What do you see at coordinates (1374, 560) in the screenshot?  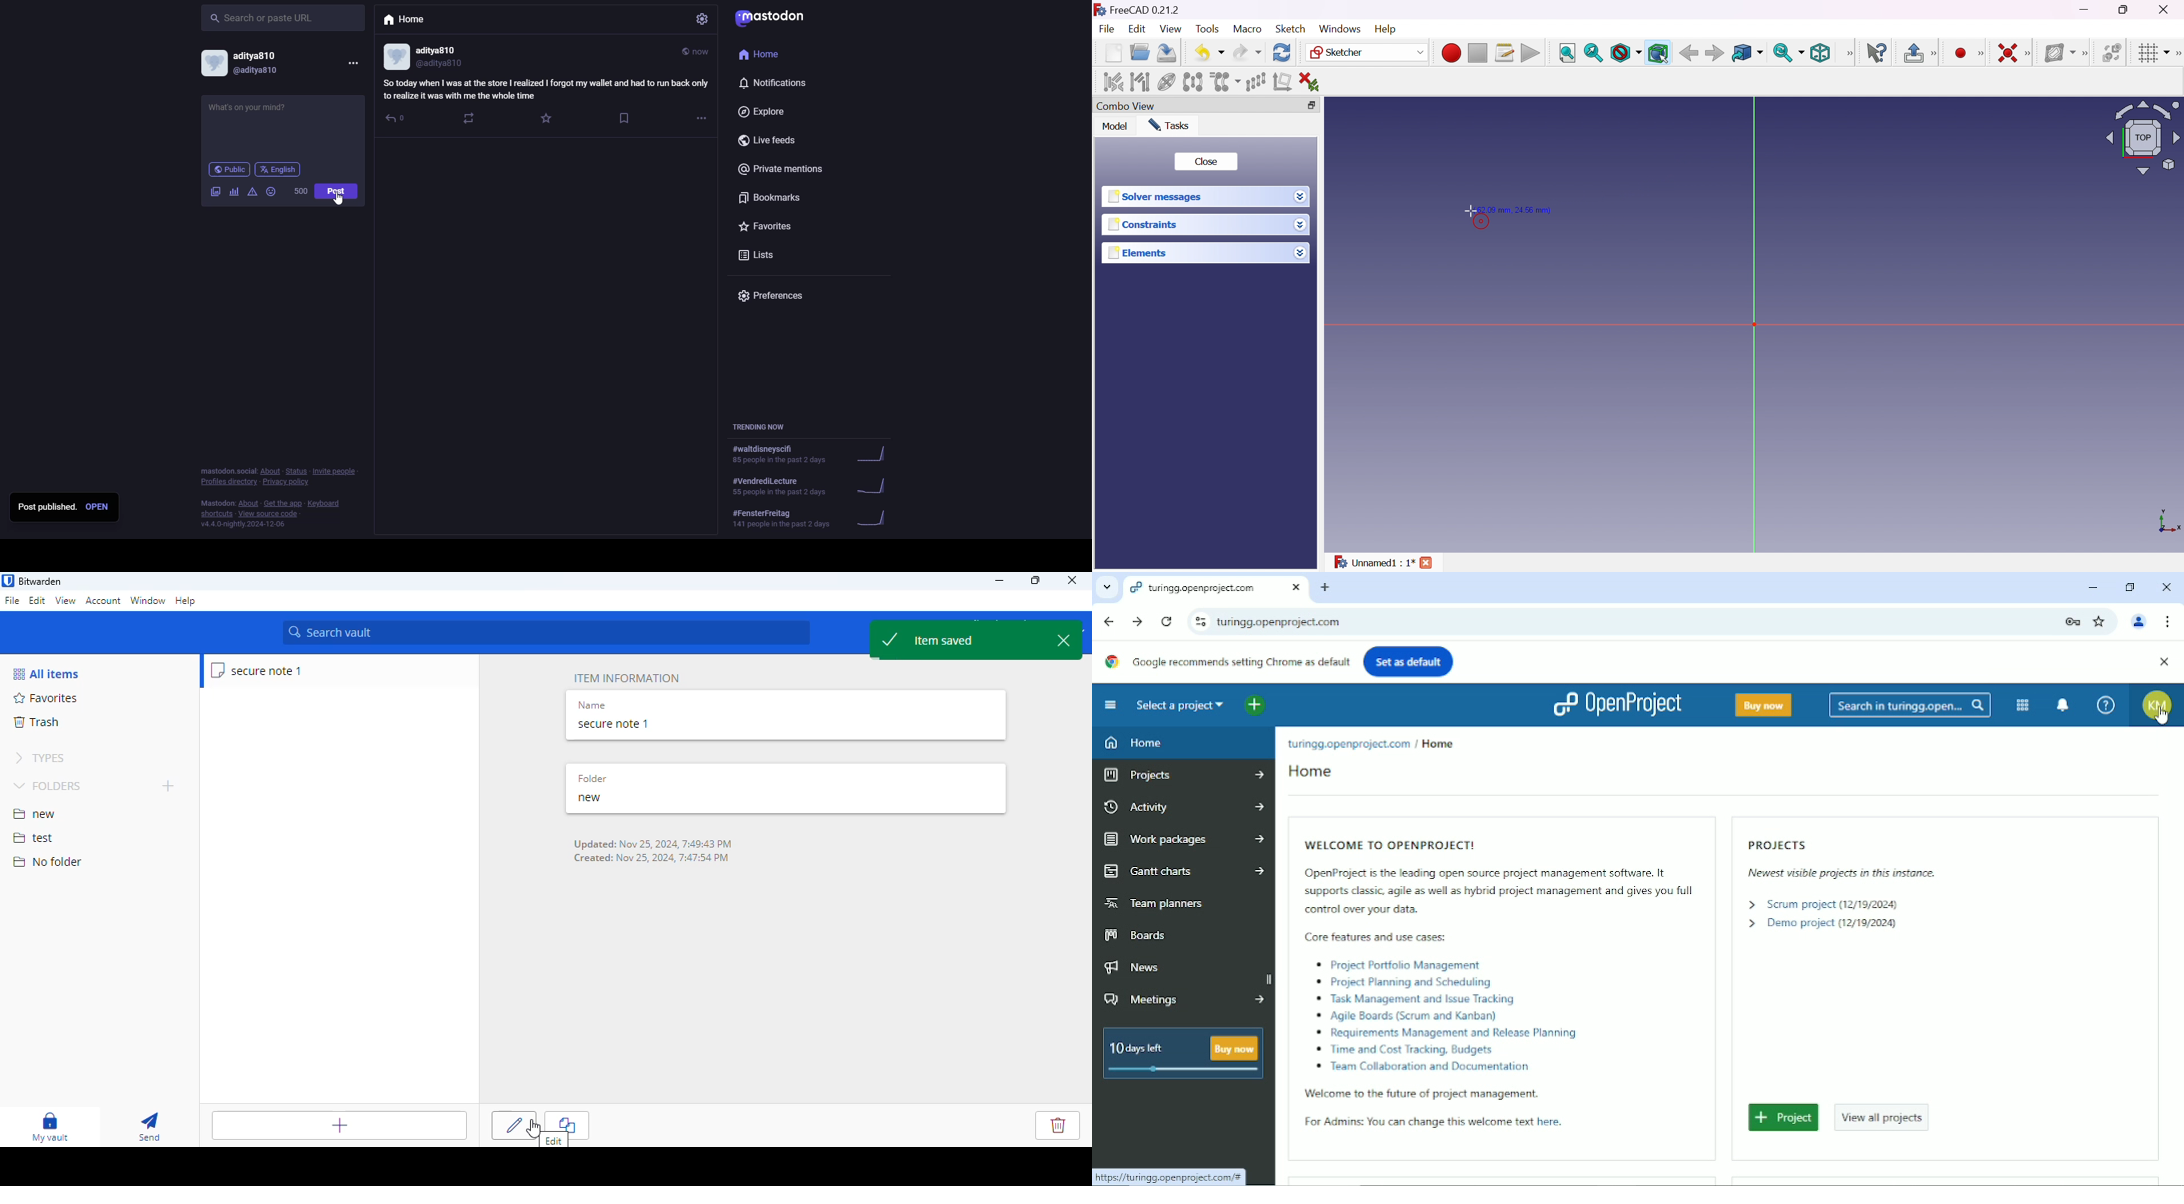 I see `Unnamed : 1*` at bounding box center [1374, 560].